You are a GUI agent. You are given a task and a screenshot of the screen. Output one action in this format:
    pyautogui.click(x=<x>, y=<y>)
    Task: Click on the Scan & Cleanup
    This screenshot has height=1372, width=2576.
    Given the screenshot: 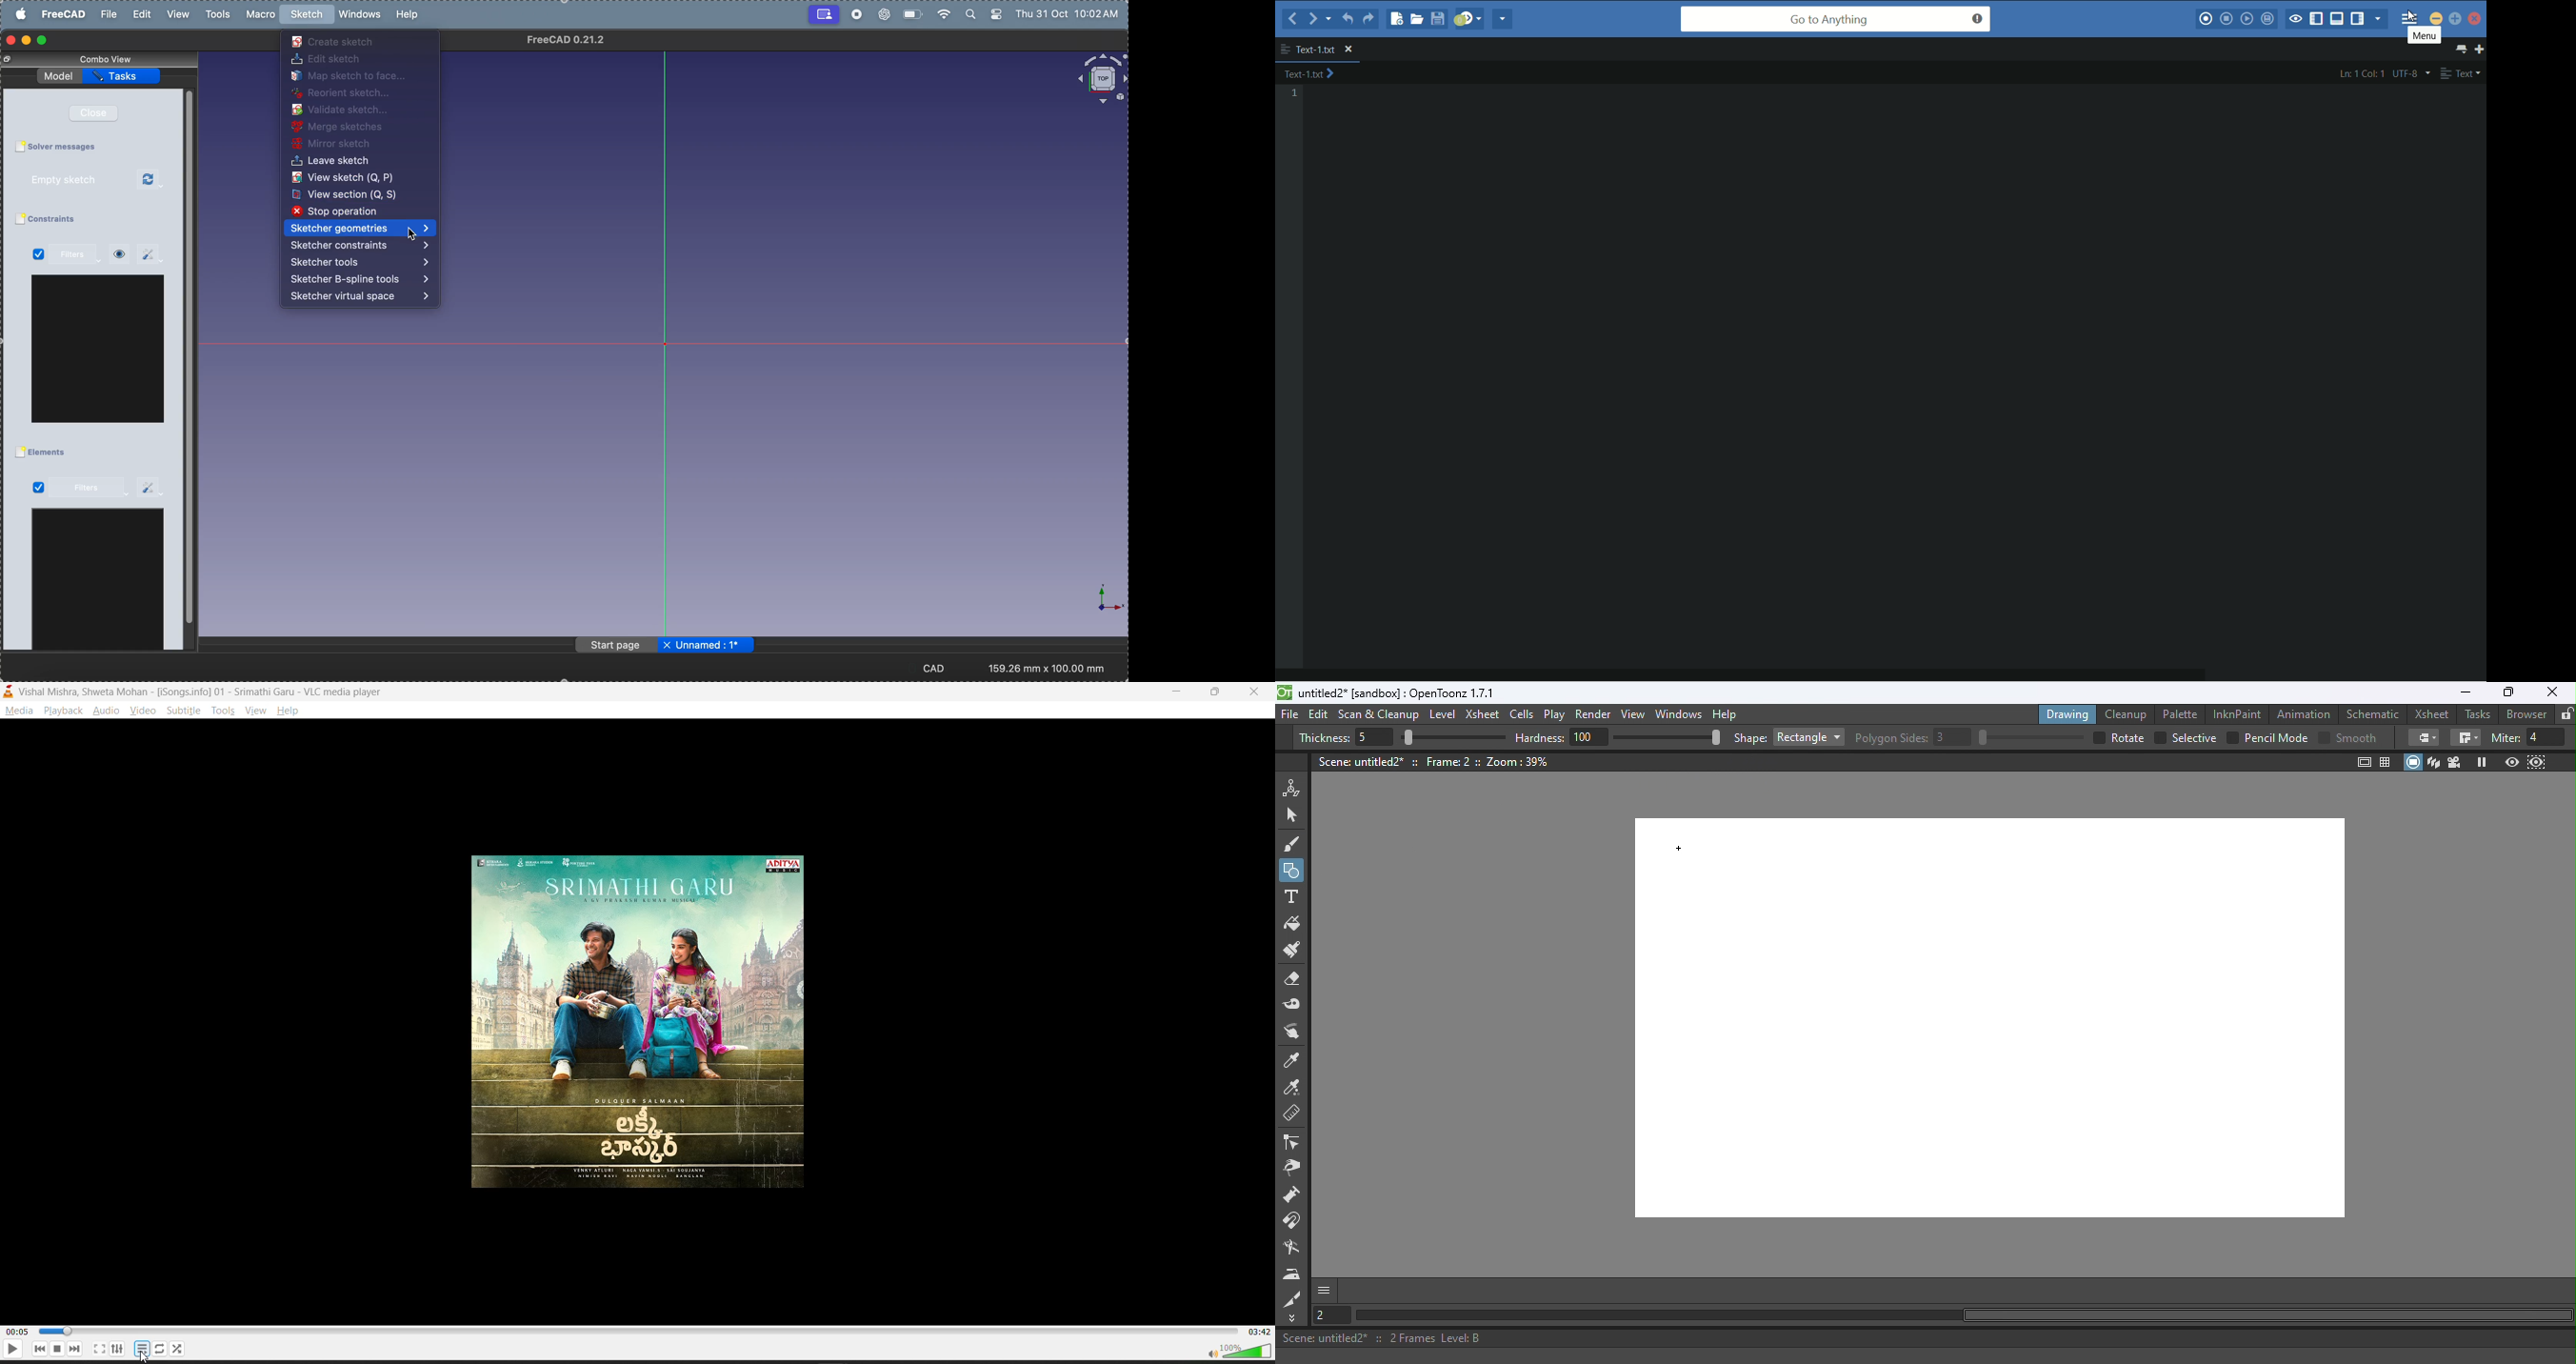 What is the action you would take?
    pyautogui.click(x=1379, y=716)
    